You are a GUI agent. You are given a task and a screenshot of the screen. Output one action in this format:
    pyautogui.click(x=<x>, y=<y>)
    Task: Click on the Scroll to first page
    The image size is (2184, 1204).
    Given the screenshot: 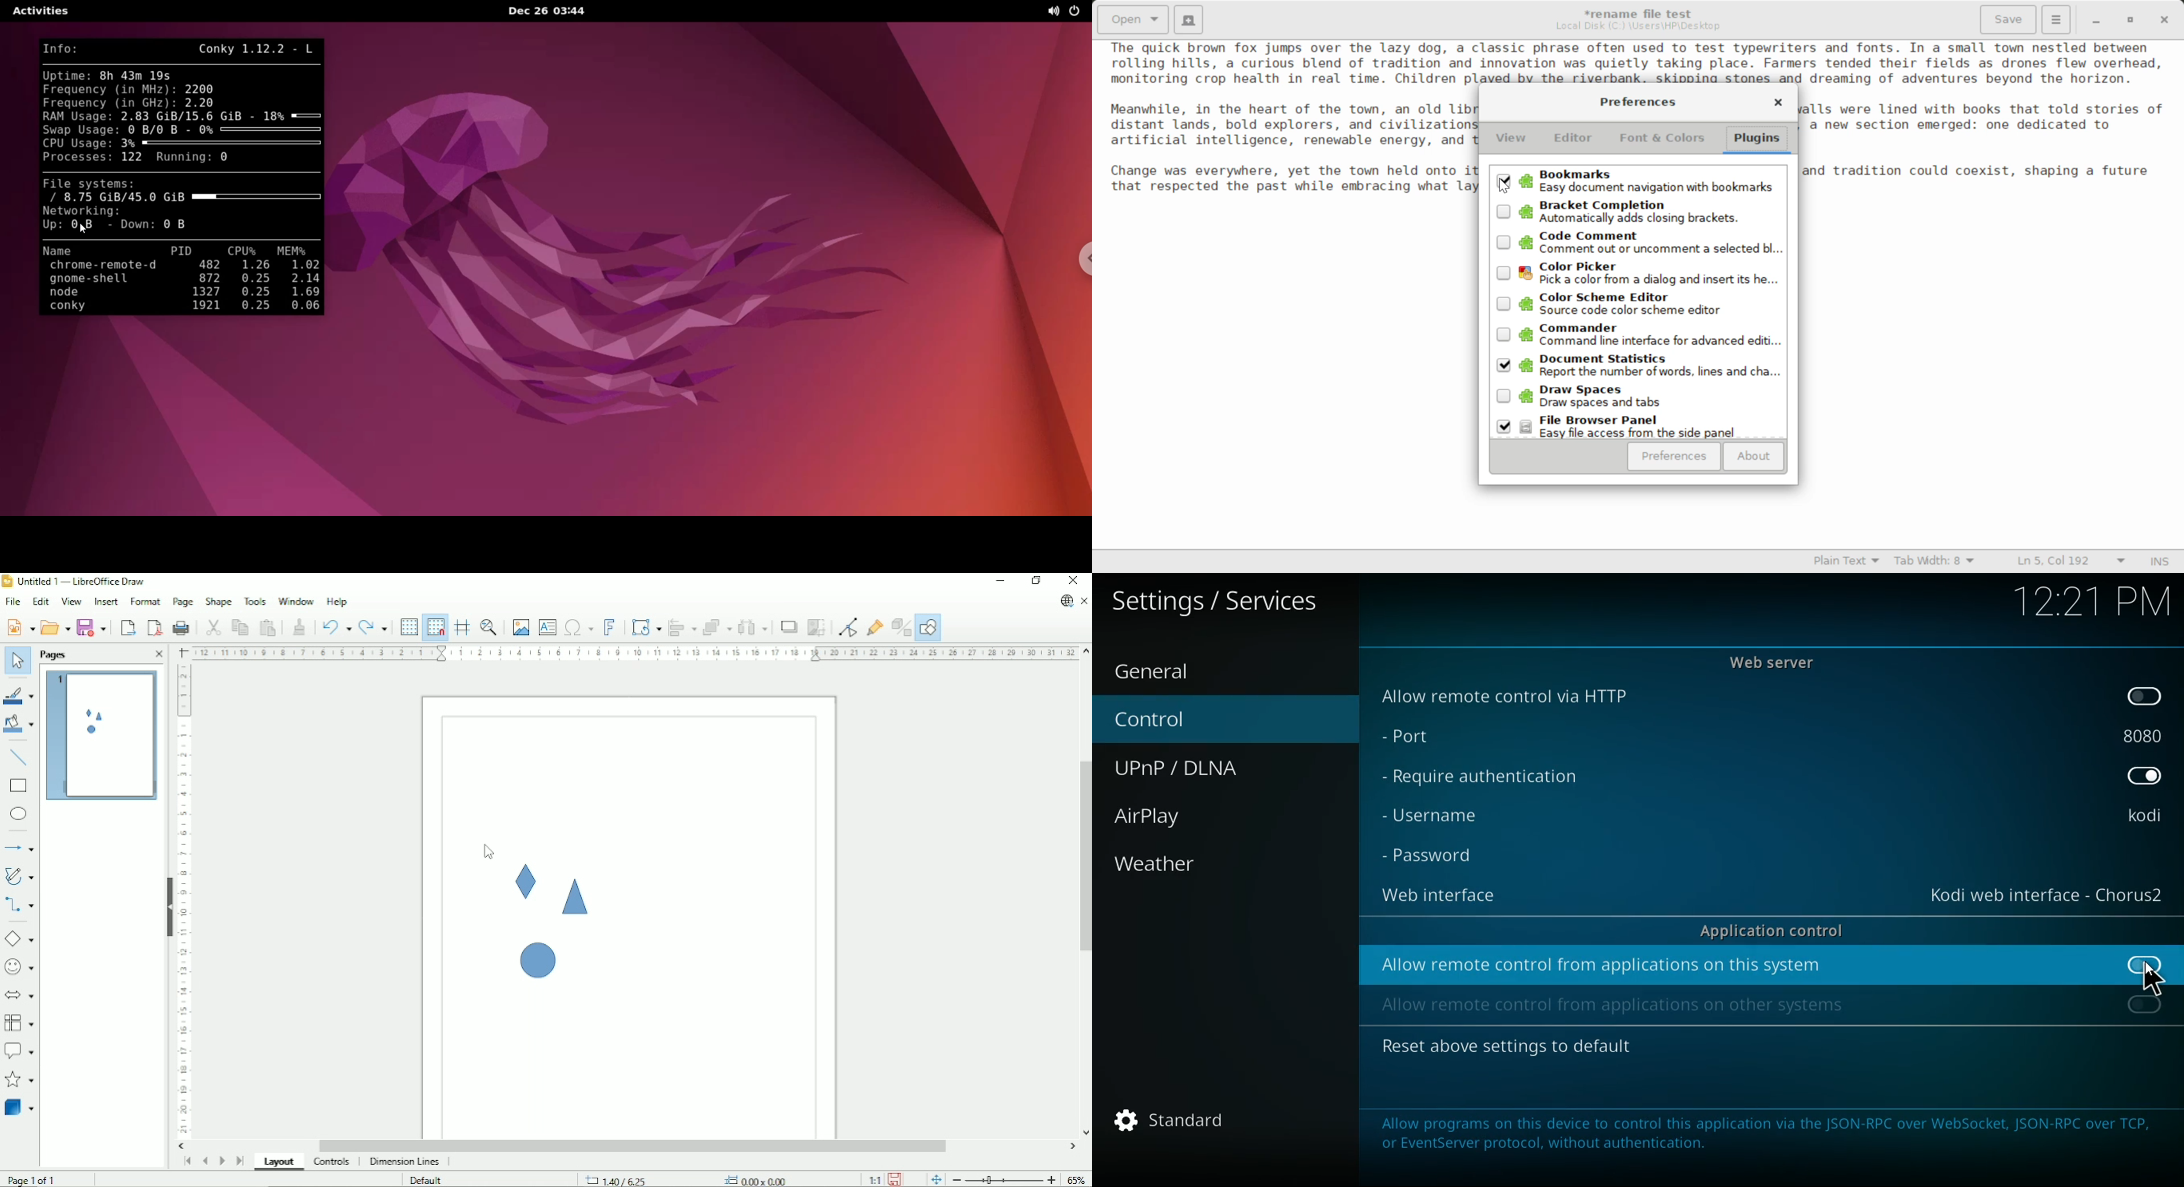 What is the action you would take?
    pyautogui.click(x=186, y=1162)
    